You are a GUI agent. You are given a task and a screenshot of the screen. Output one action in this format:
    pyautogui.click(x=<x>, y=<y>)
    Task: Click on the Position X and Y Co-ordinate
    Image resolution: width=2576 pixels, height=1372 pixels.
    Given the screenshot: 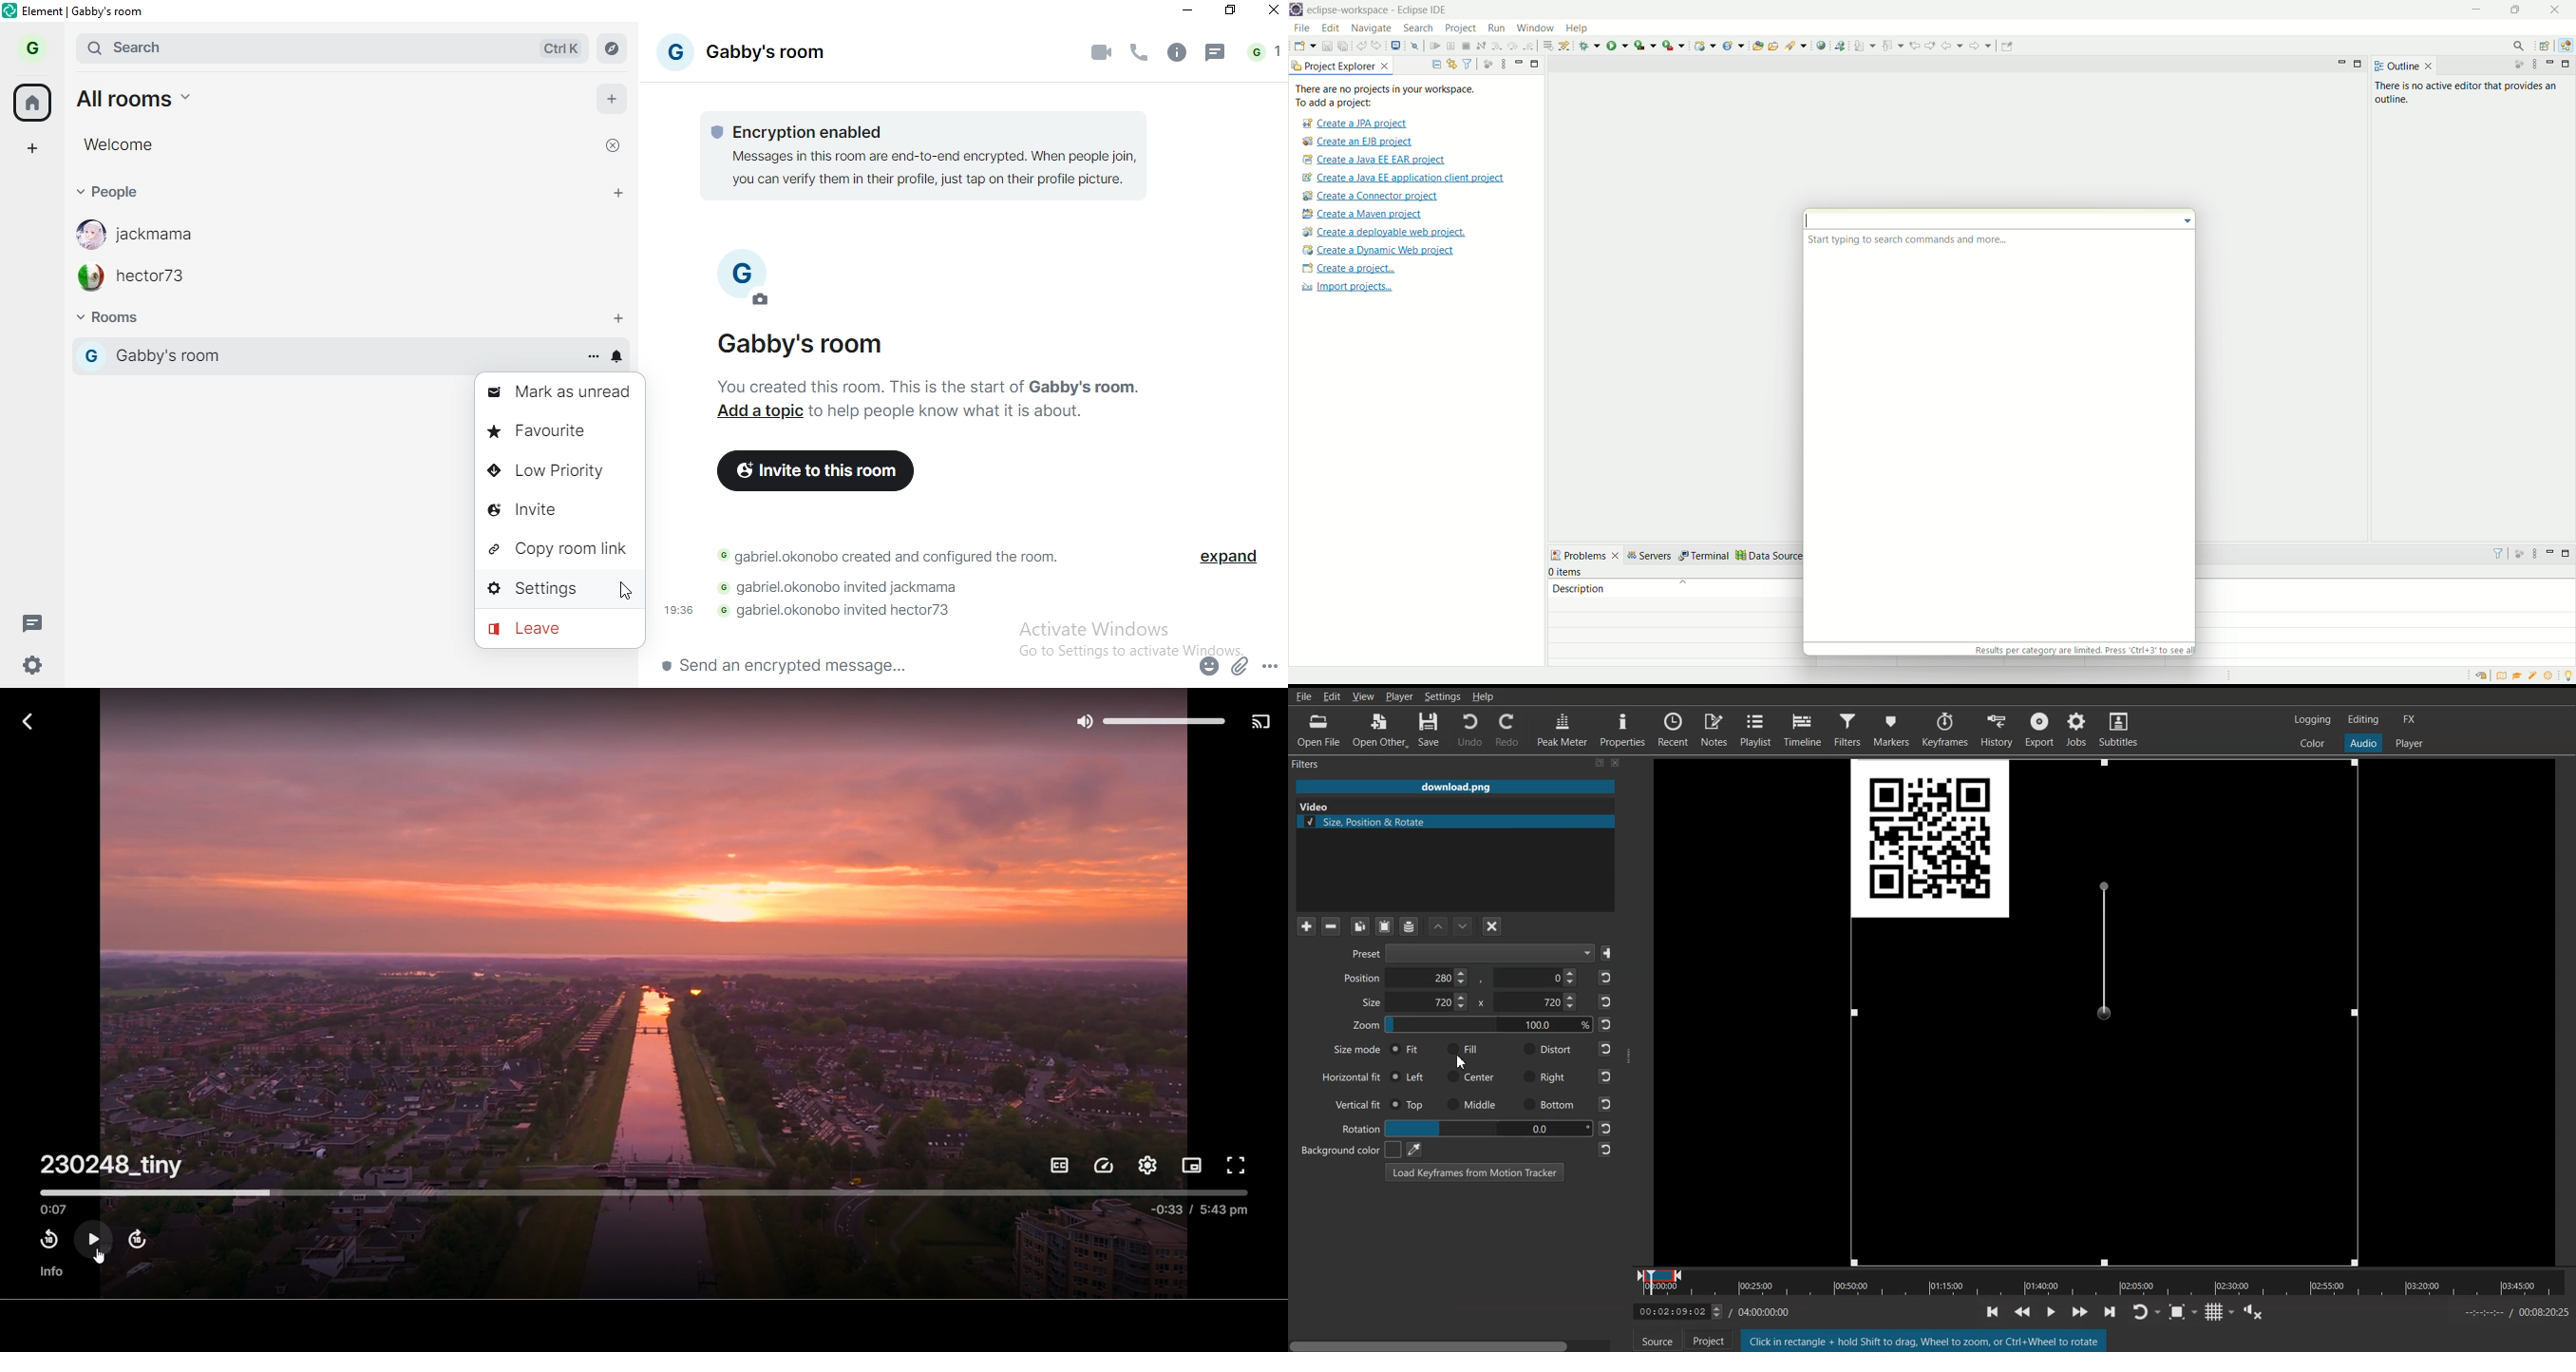 What is the action you would take?
    pyautogui.click(x=1460, y=978)
    